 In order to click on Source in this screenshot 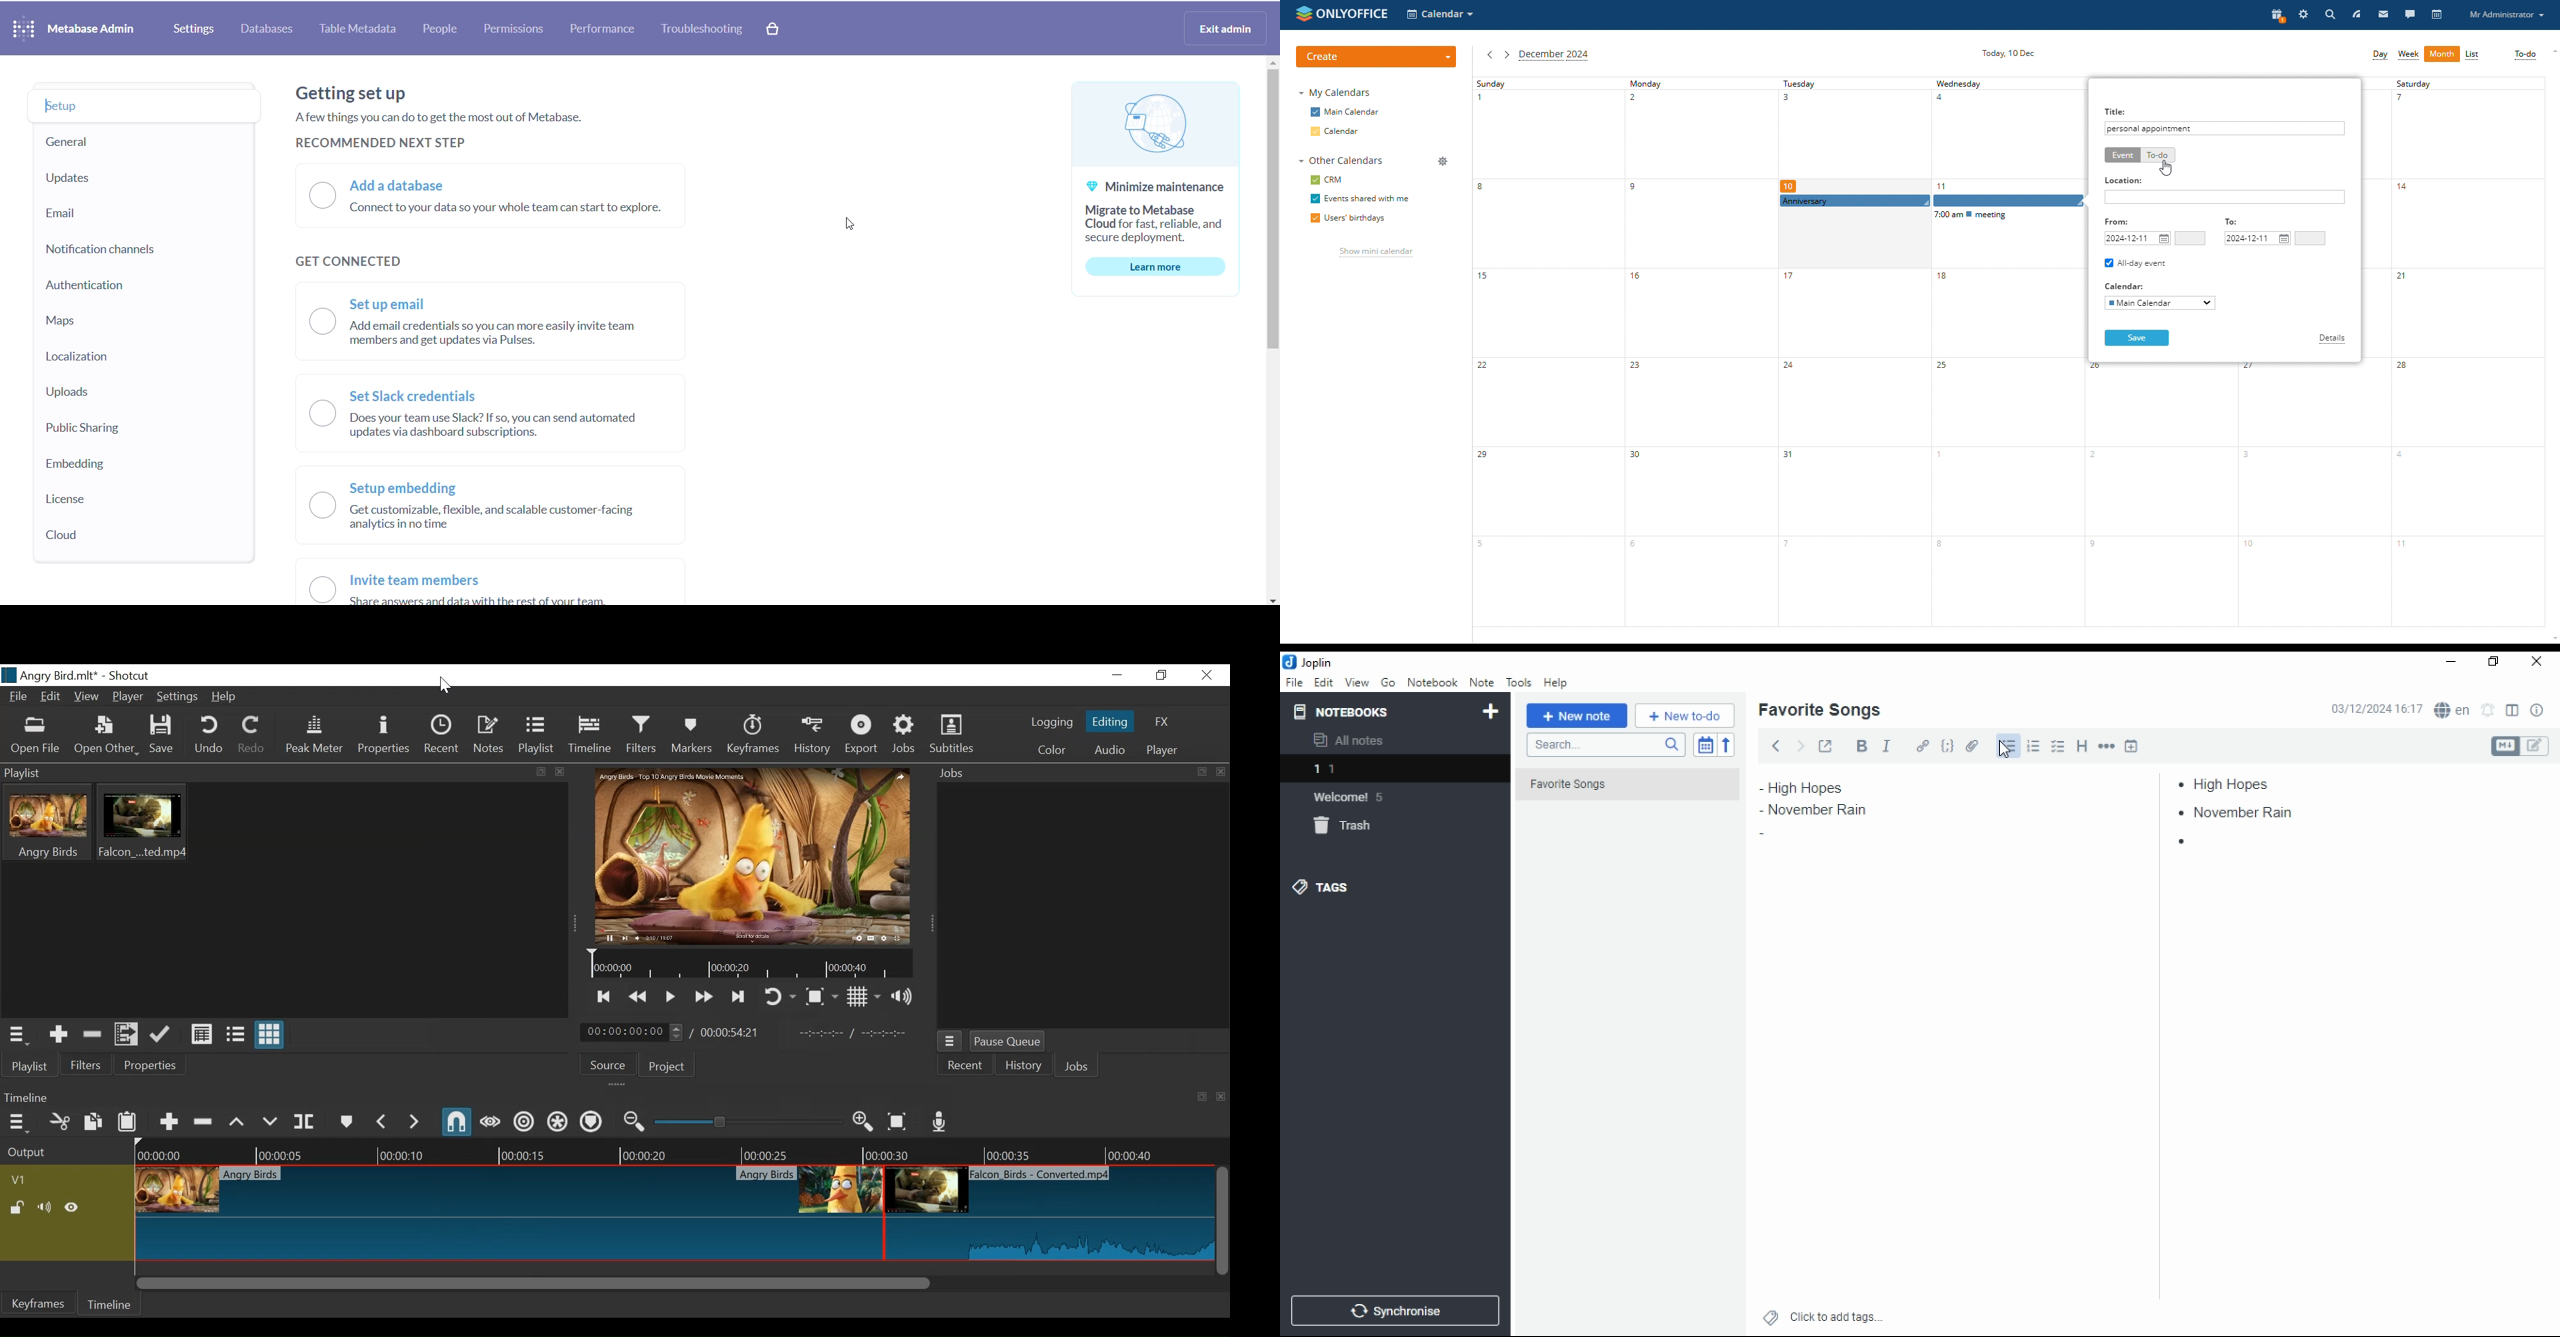, I will do `click(608, 1063)`.